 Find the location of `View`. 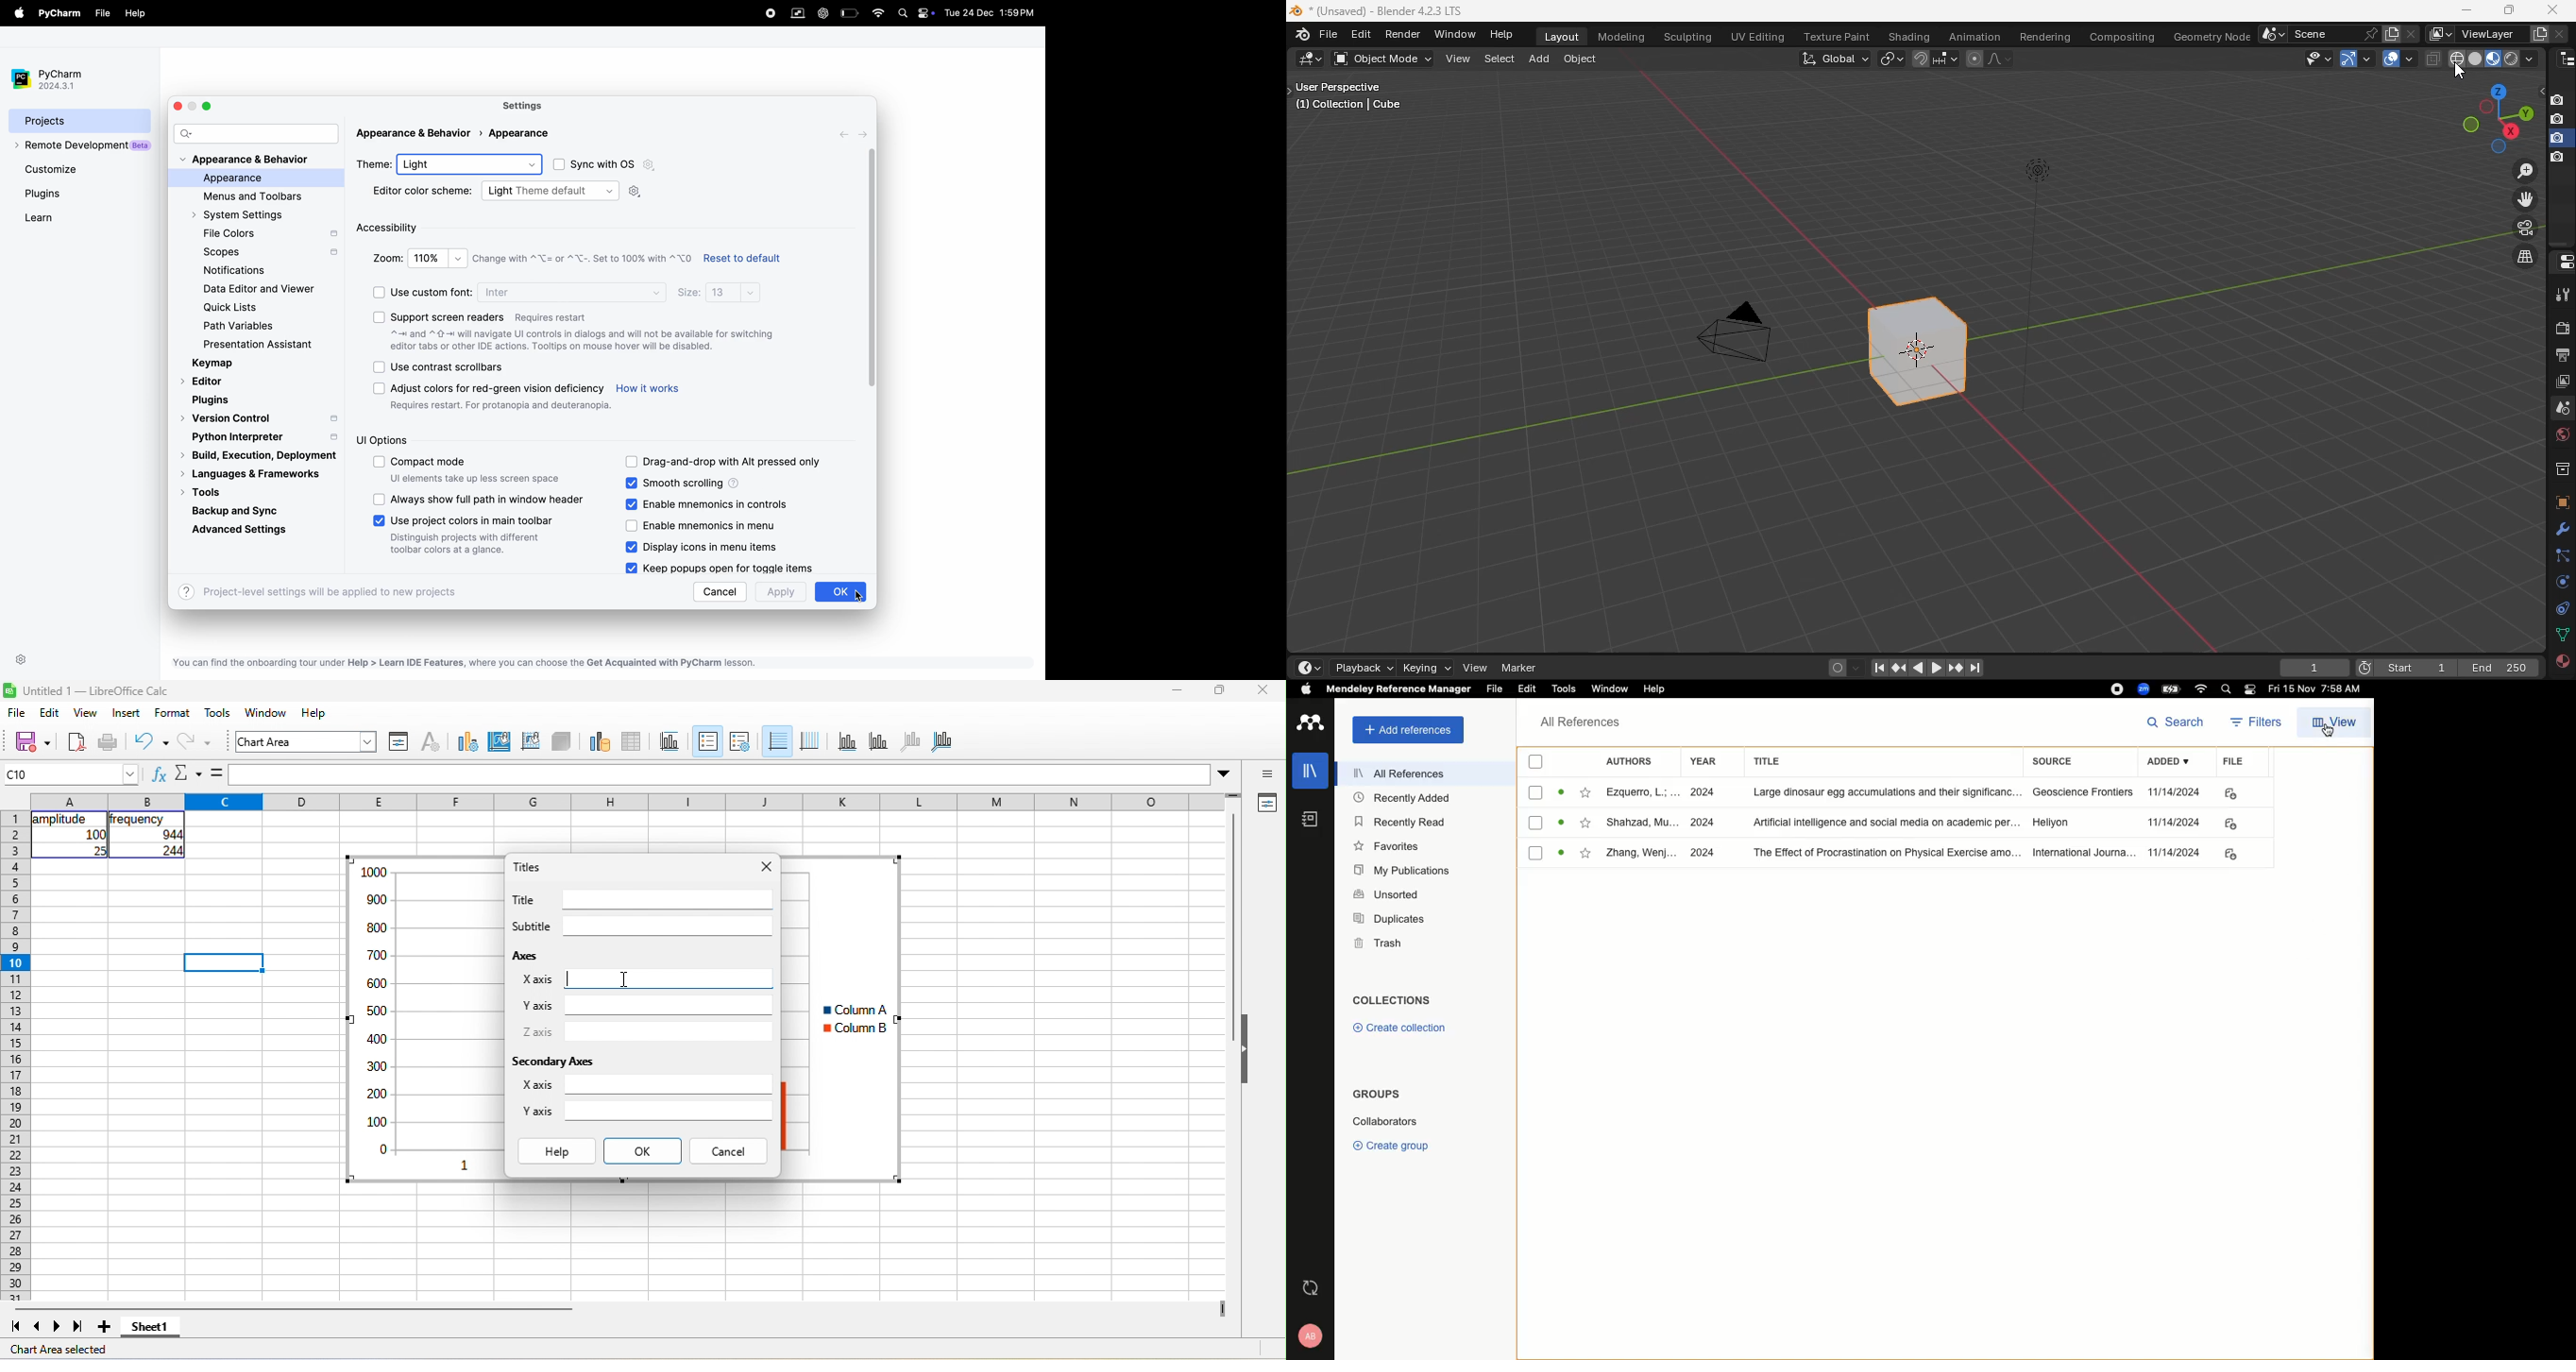

View is located at coordinates (2332, 721).